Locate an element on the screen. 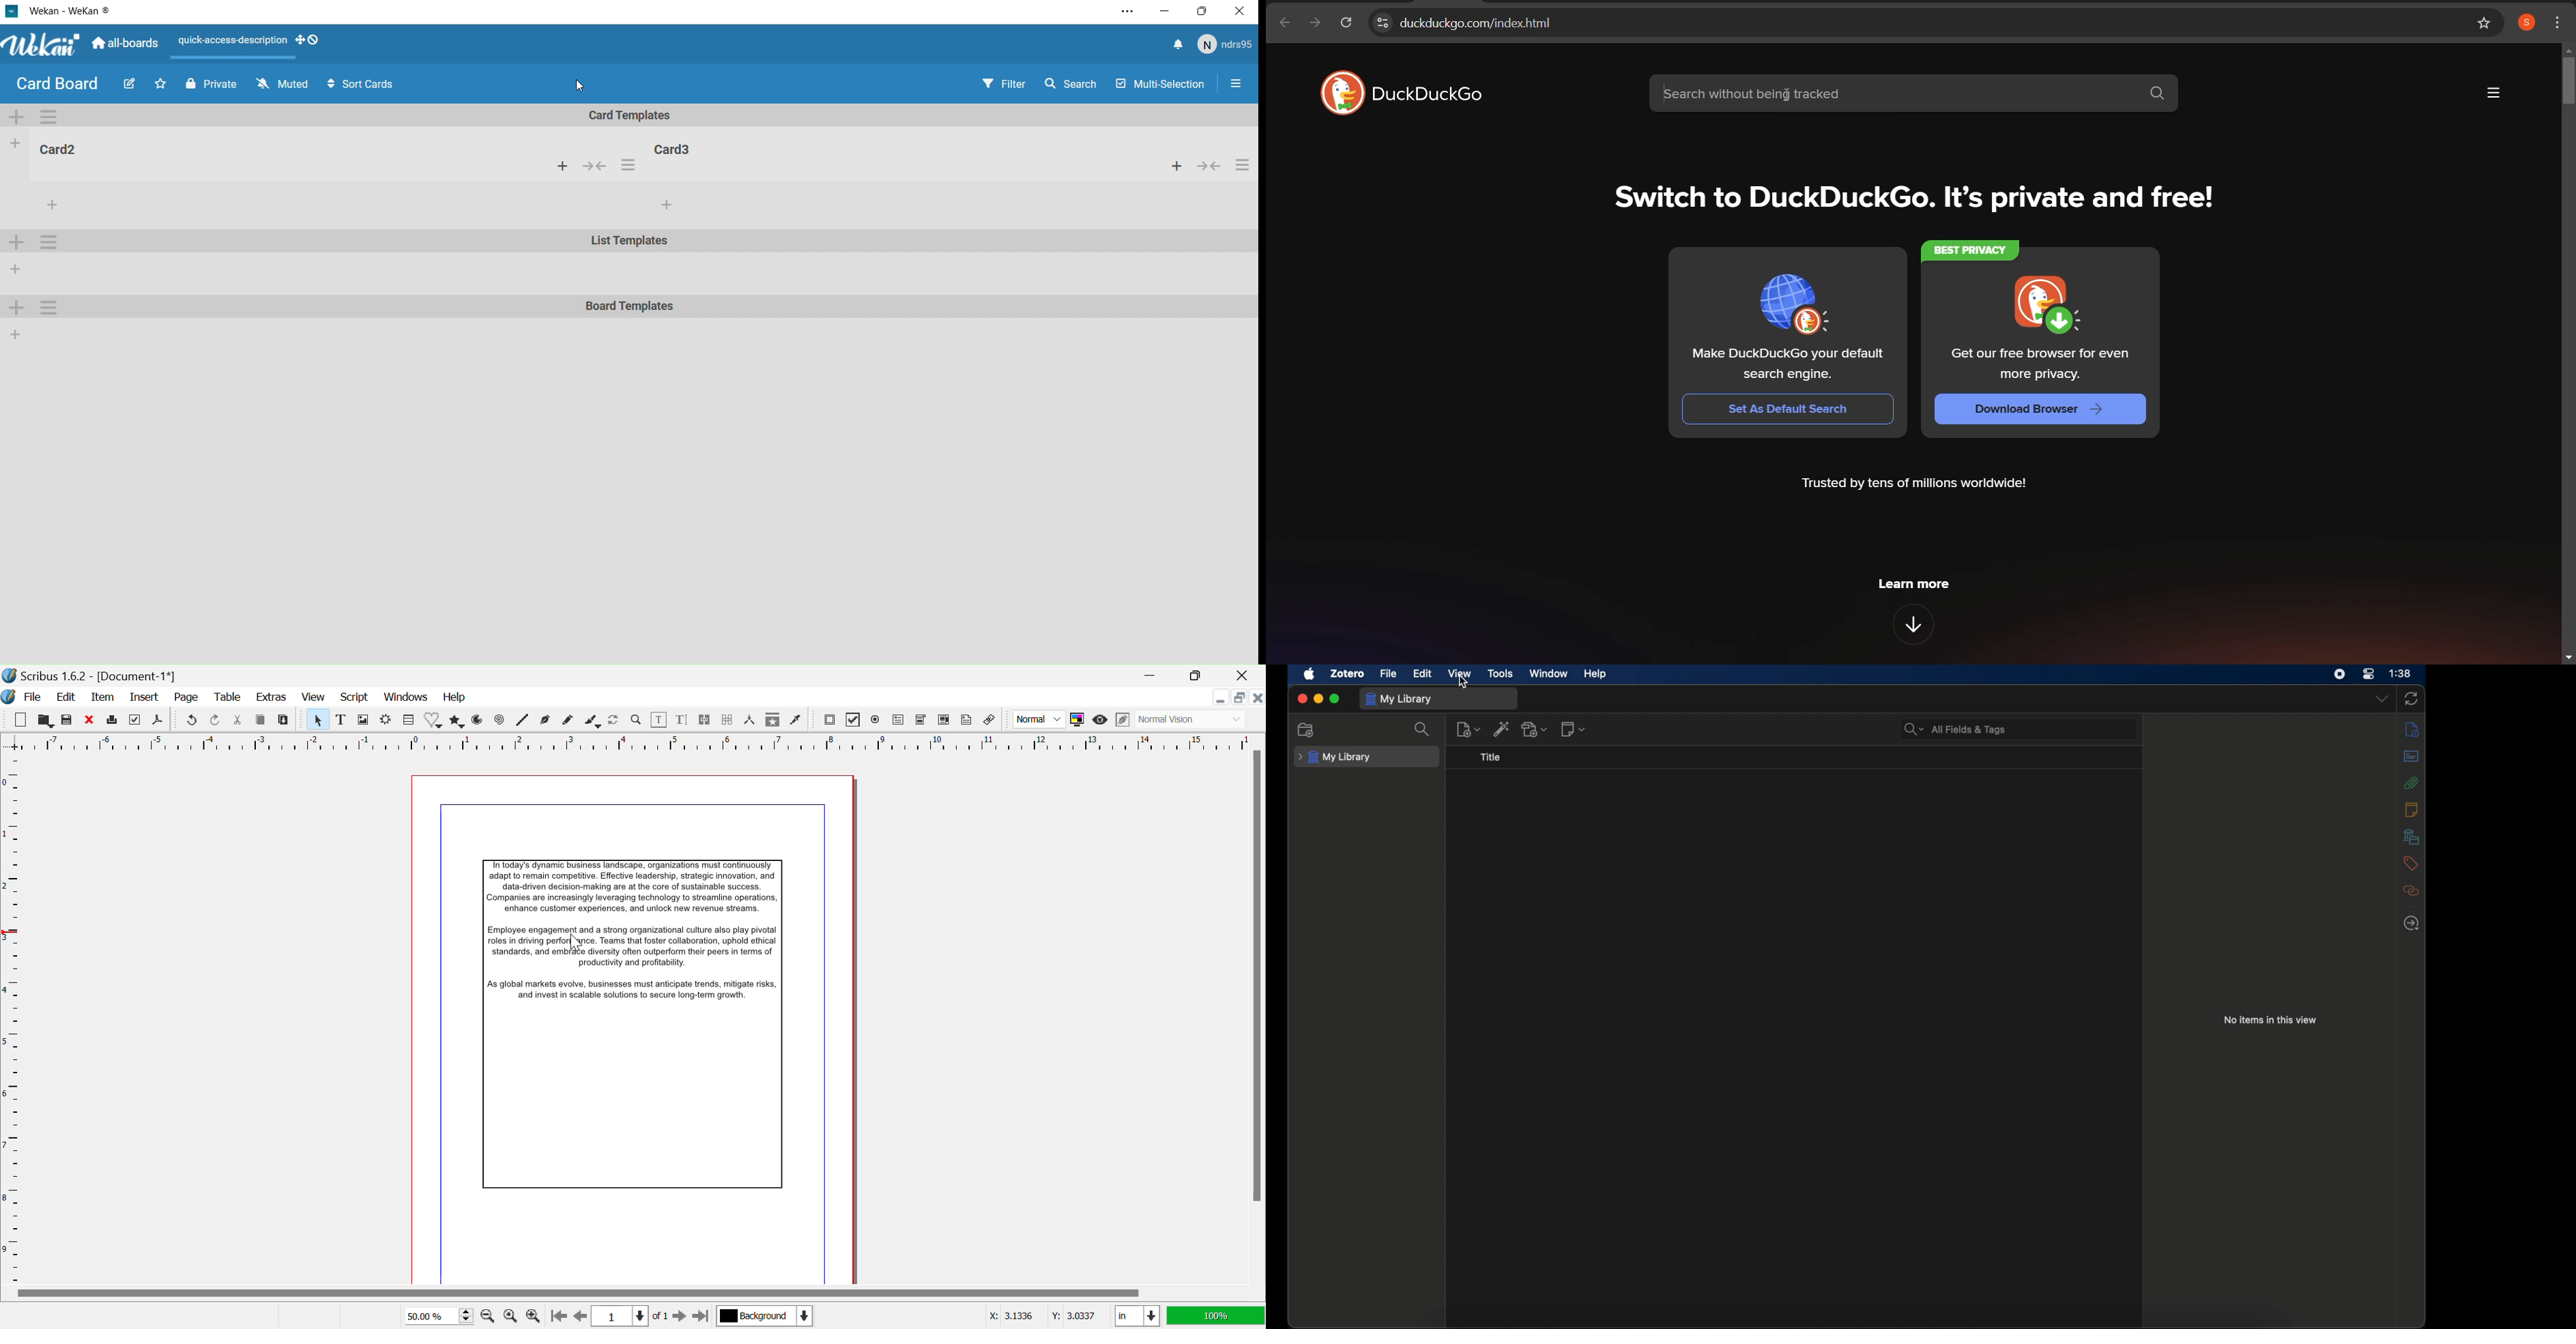 This screenshot has width=2576, height=1344. apple icon is located at coordinates (1310, 674).